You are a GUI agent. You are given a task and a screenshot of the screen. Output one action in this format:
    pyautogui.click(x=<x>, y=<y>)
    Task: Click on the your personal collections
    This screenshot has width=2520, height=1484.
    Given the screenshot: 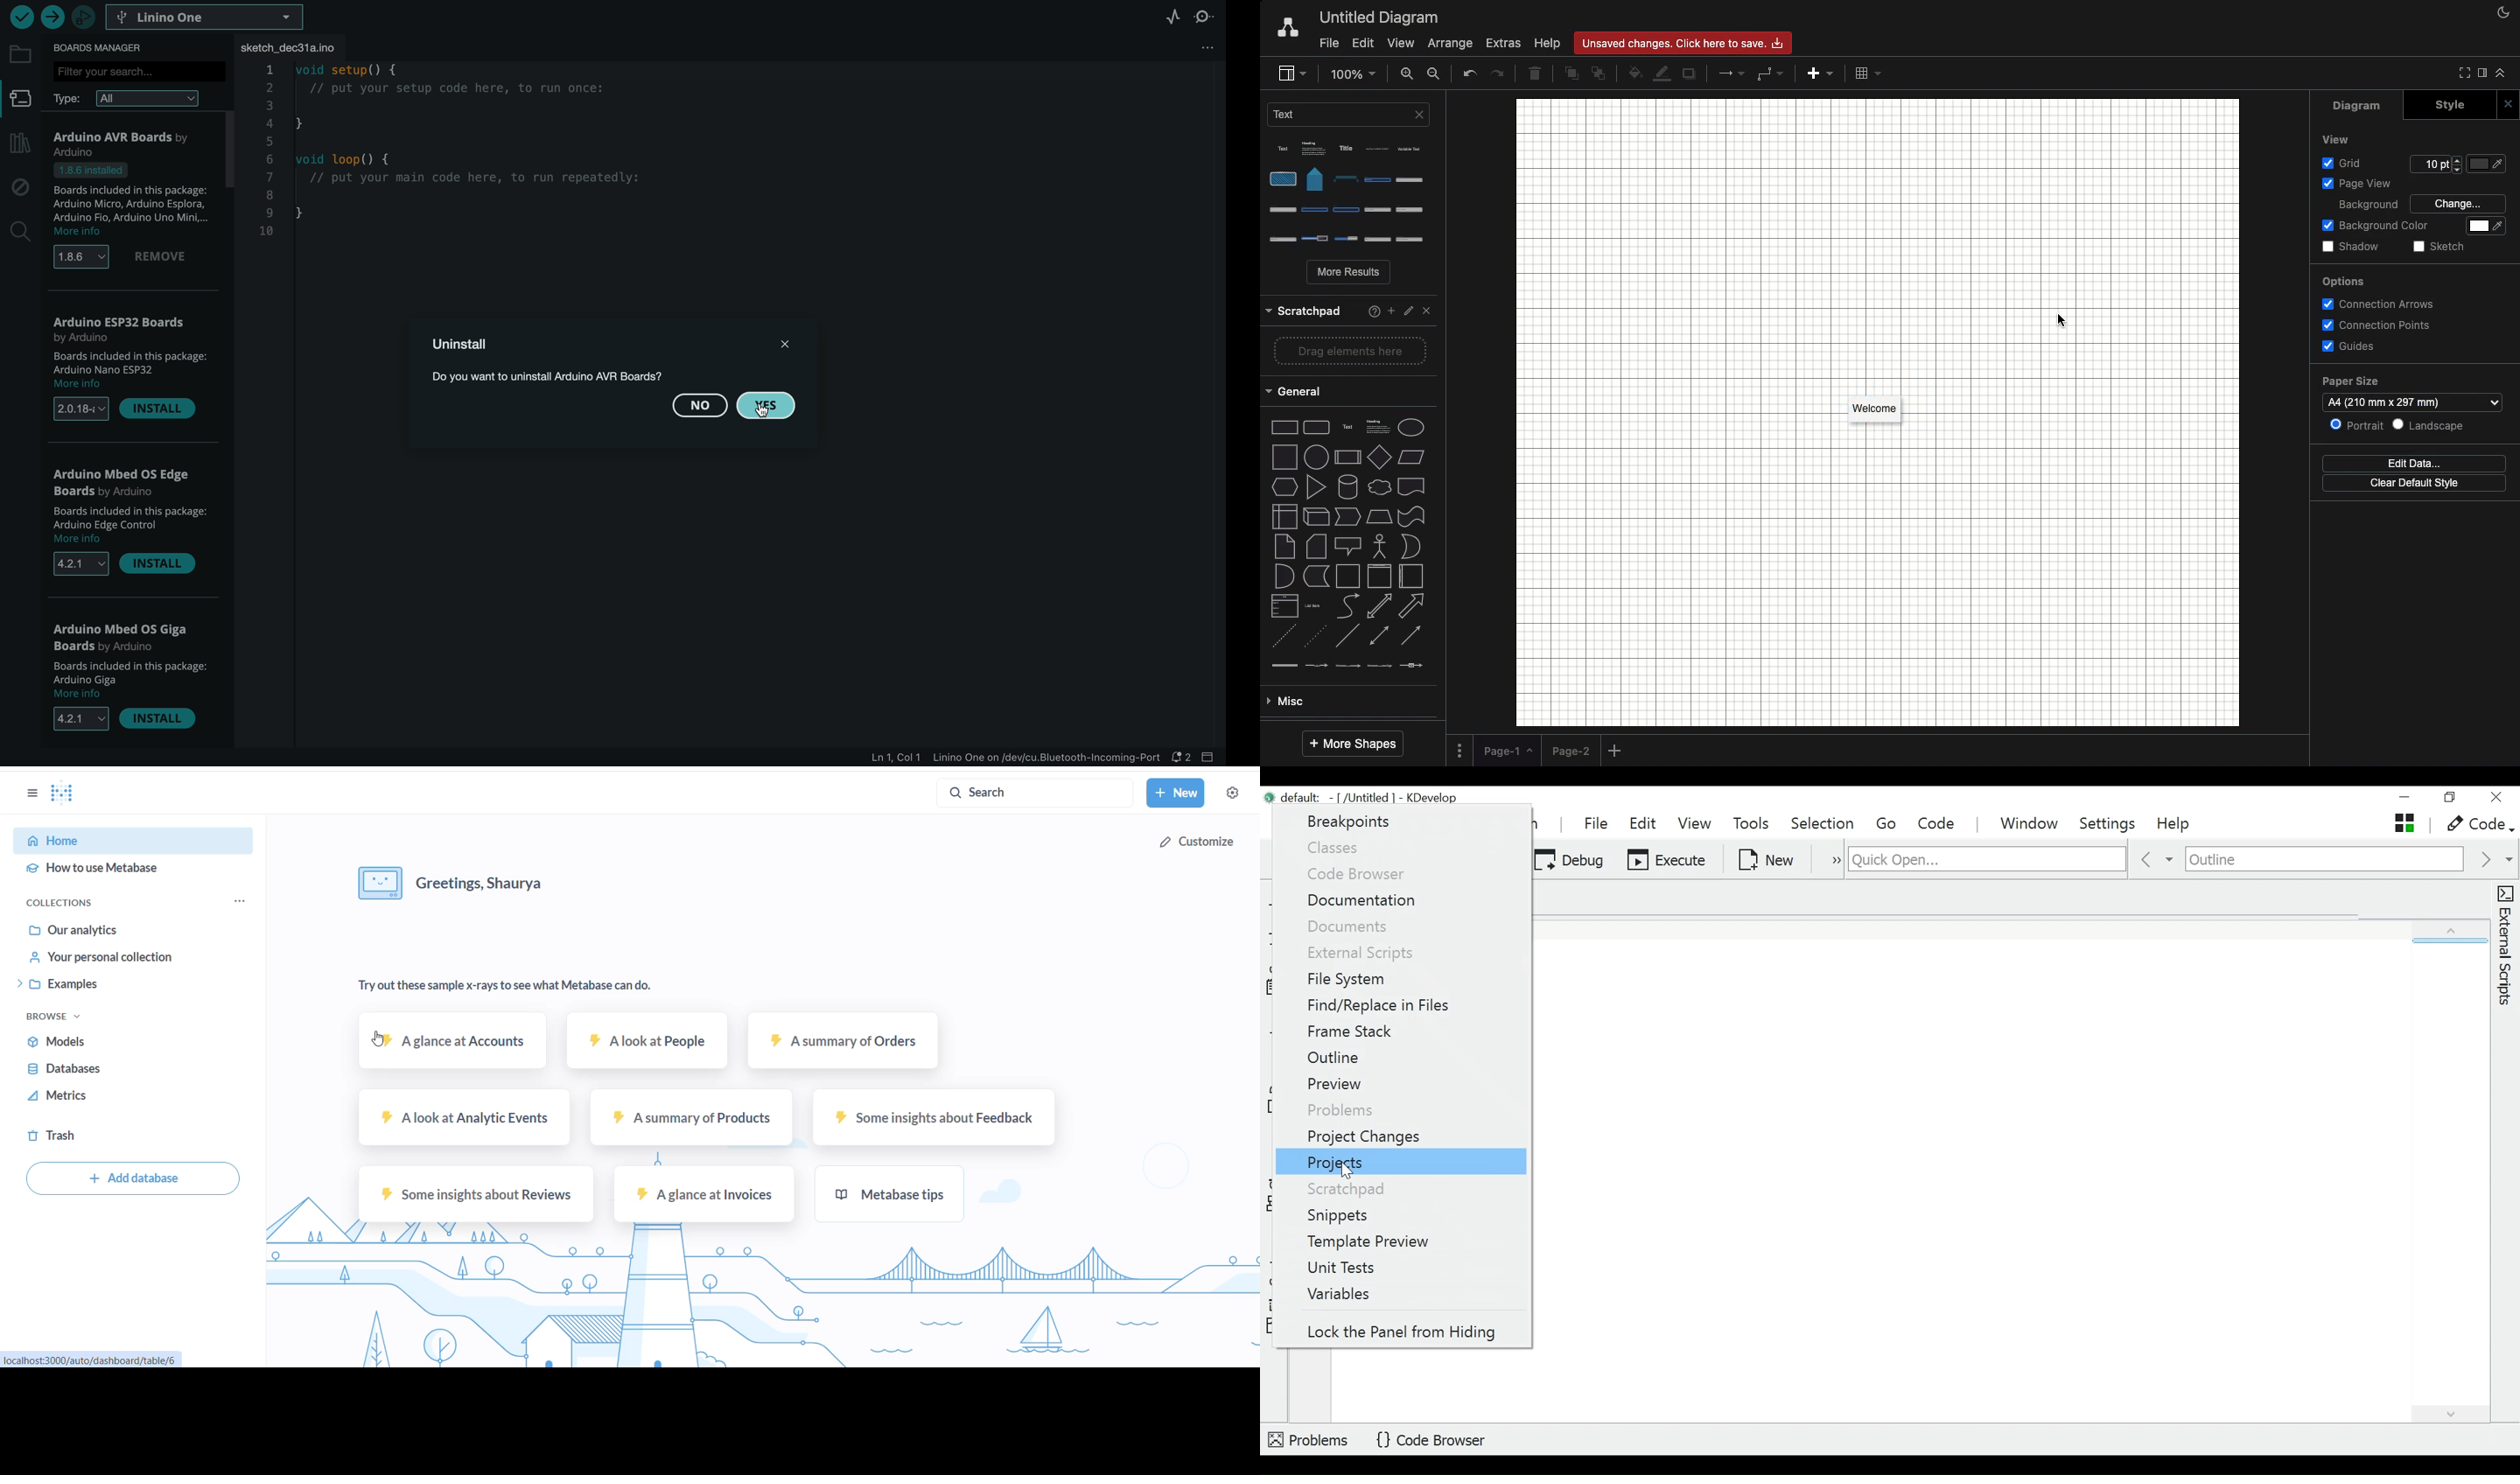 What is the action you would take?
    pyautogui.click(x=135, y=962)
    